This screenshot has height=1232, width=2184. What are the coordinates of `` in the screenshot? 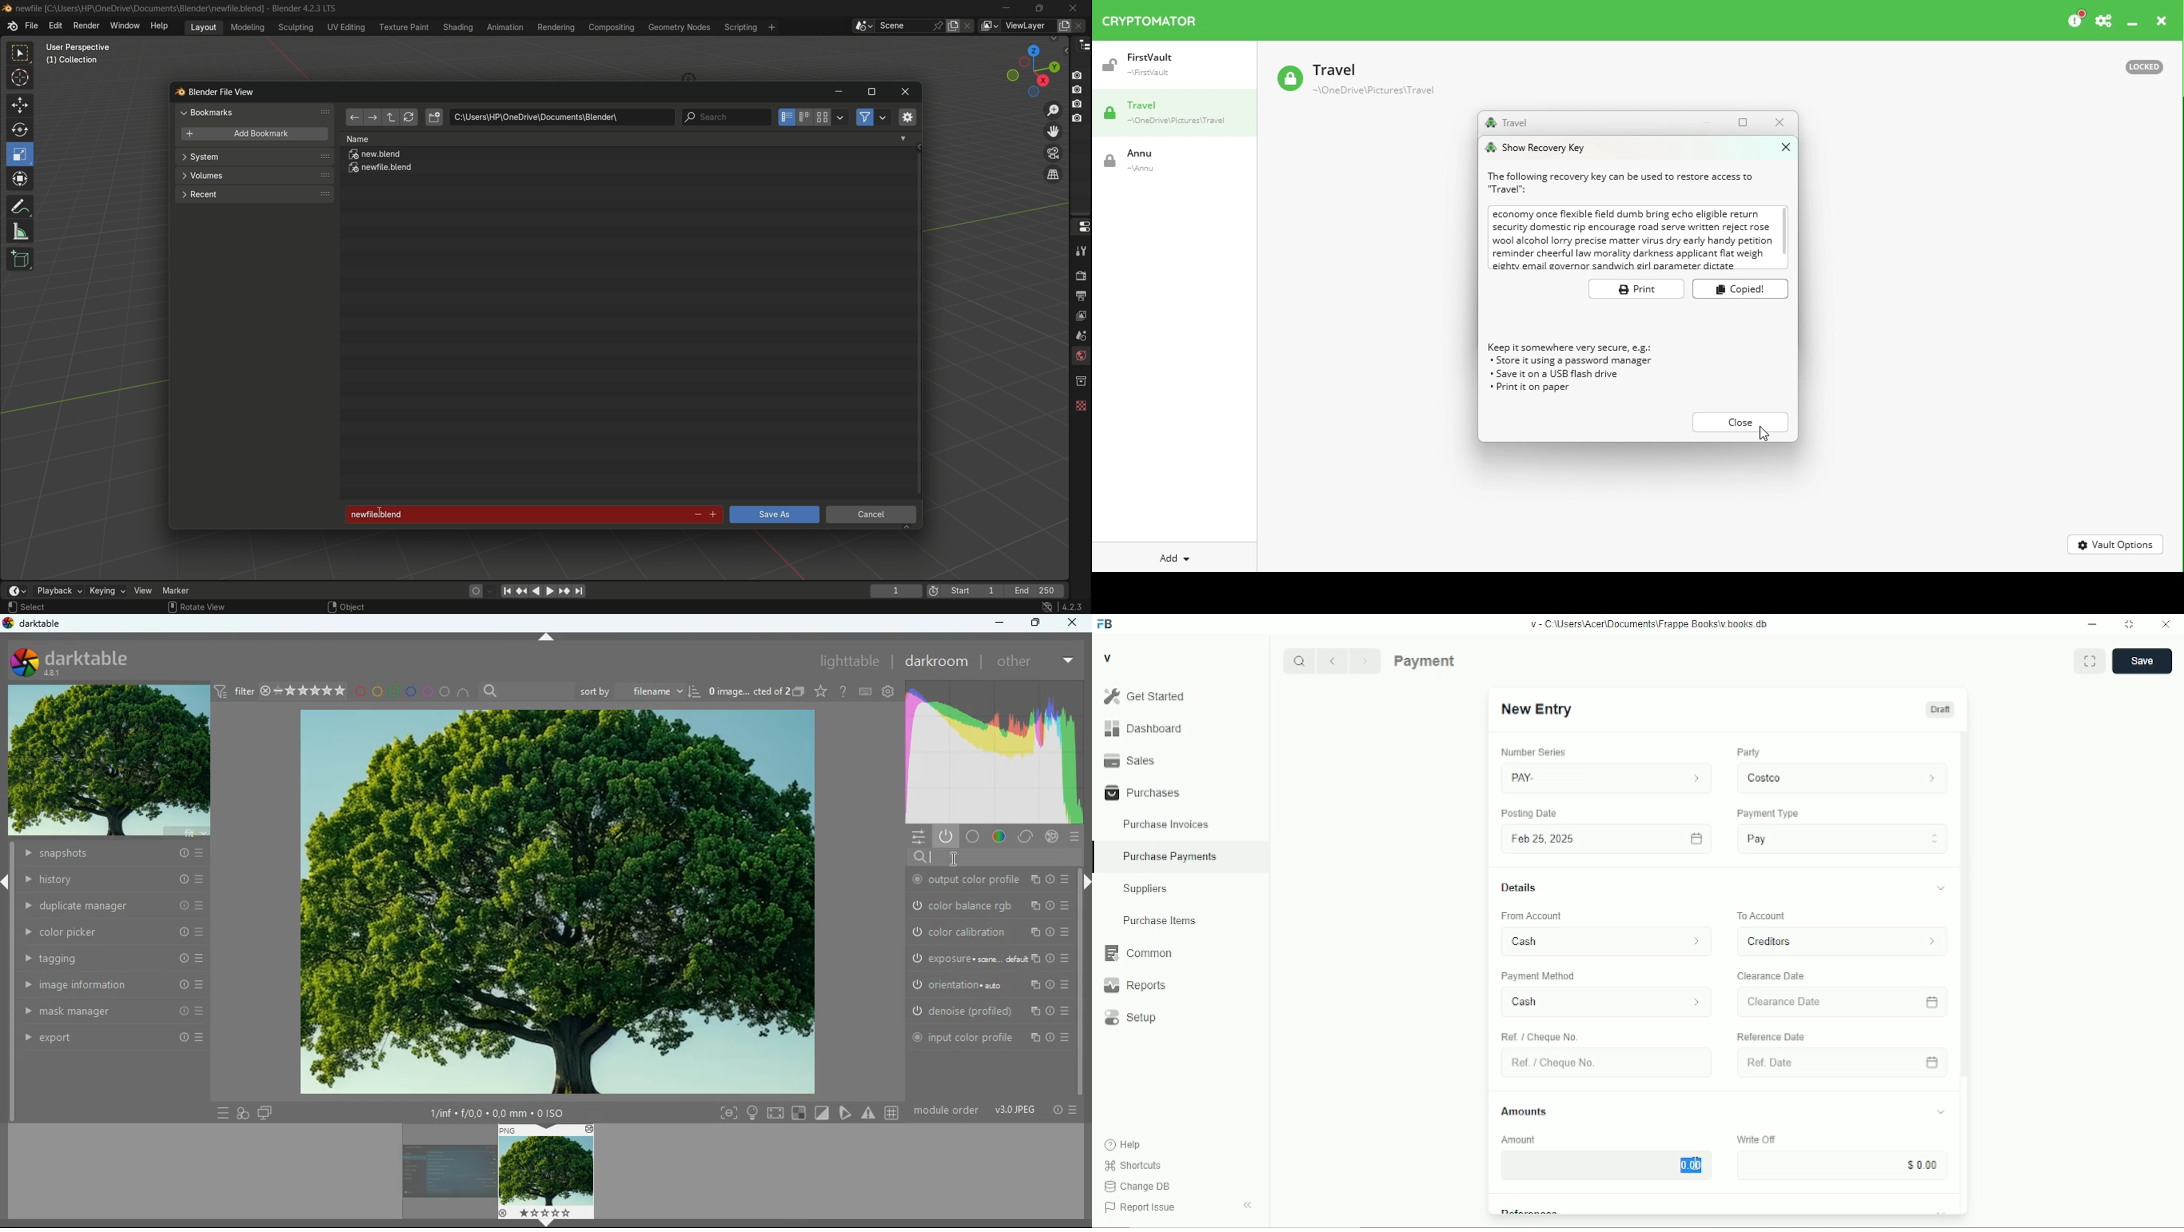 It's located at (1840, 1166).